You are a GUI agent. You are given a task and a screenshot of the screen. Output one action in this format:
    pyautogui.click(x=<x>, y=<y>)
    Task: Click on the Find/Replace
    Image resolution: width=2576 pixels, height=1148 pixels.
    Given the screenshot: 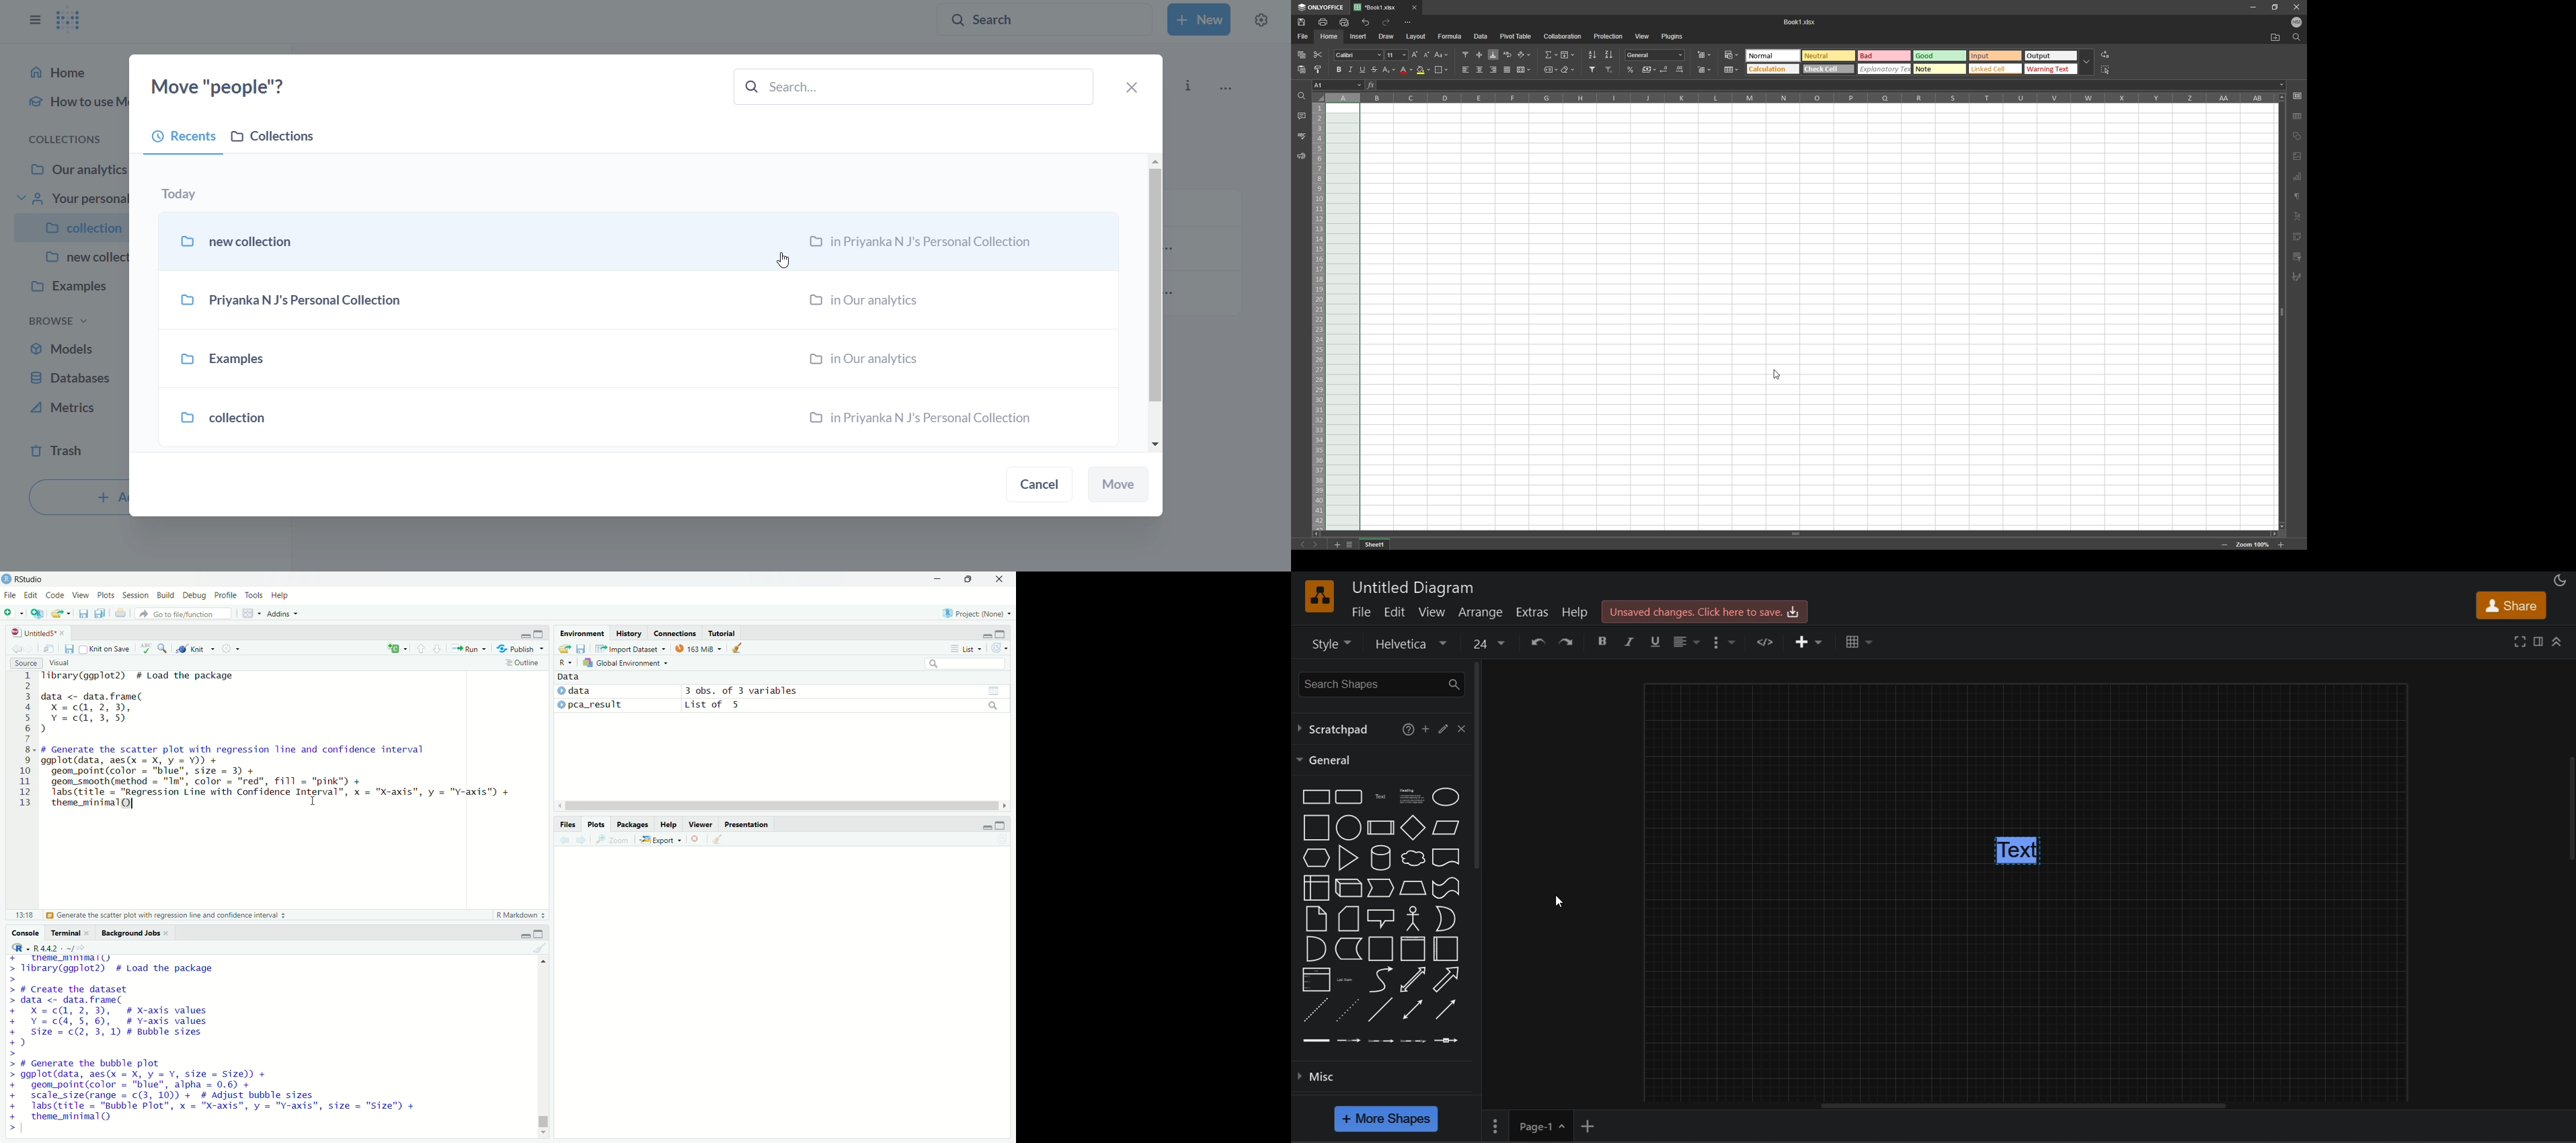 What is the action you would take?
    pyautogui.click(x=162, y=648)
    